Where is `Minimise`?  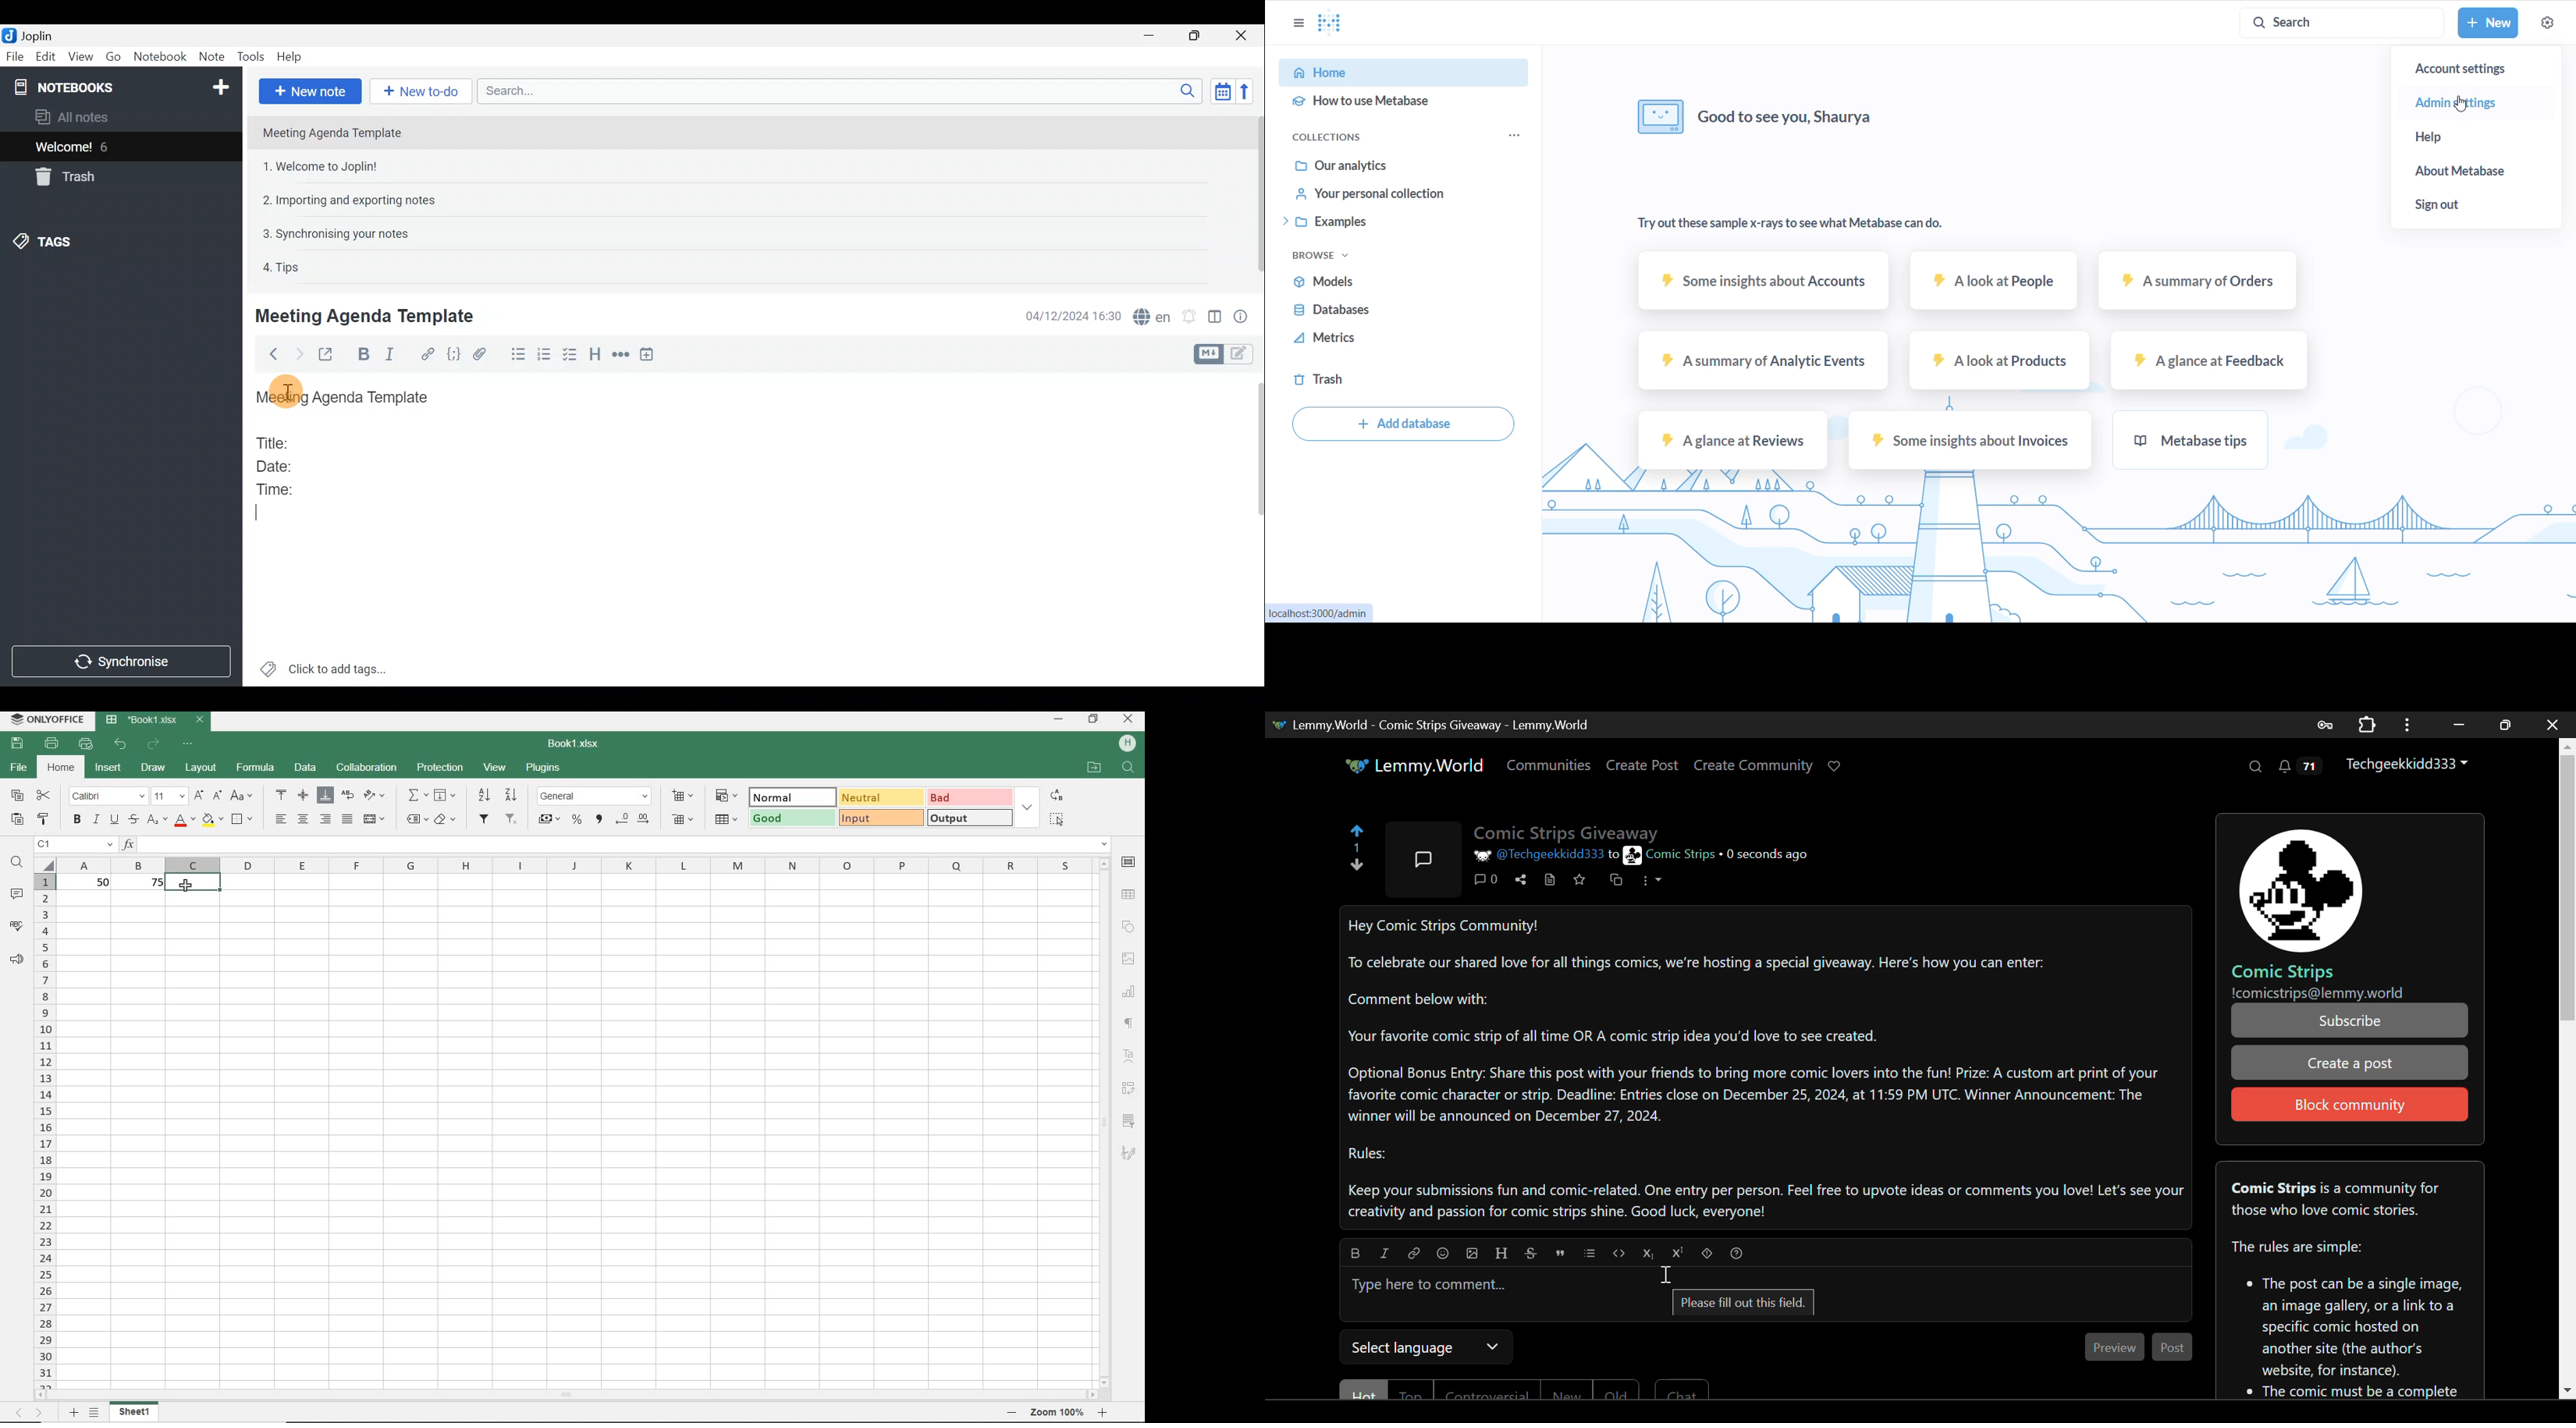
Minimise is located at coordinates (1151, 35).